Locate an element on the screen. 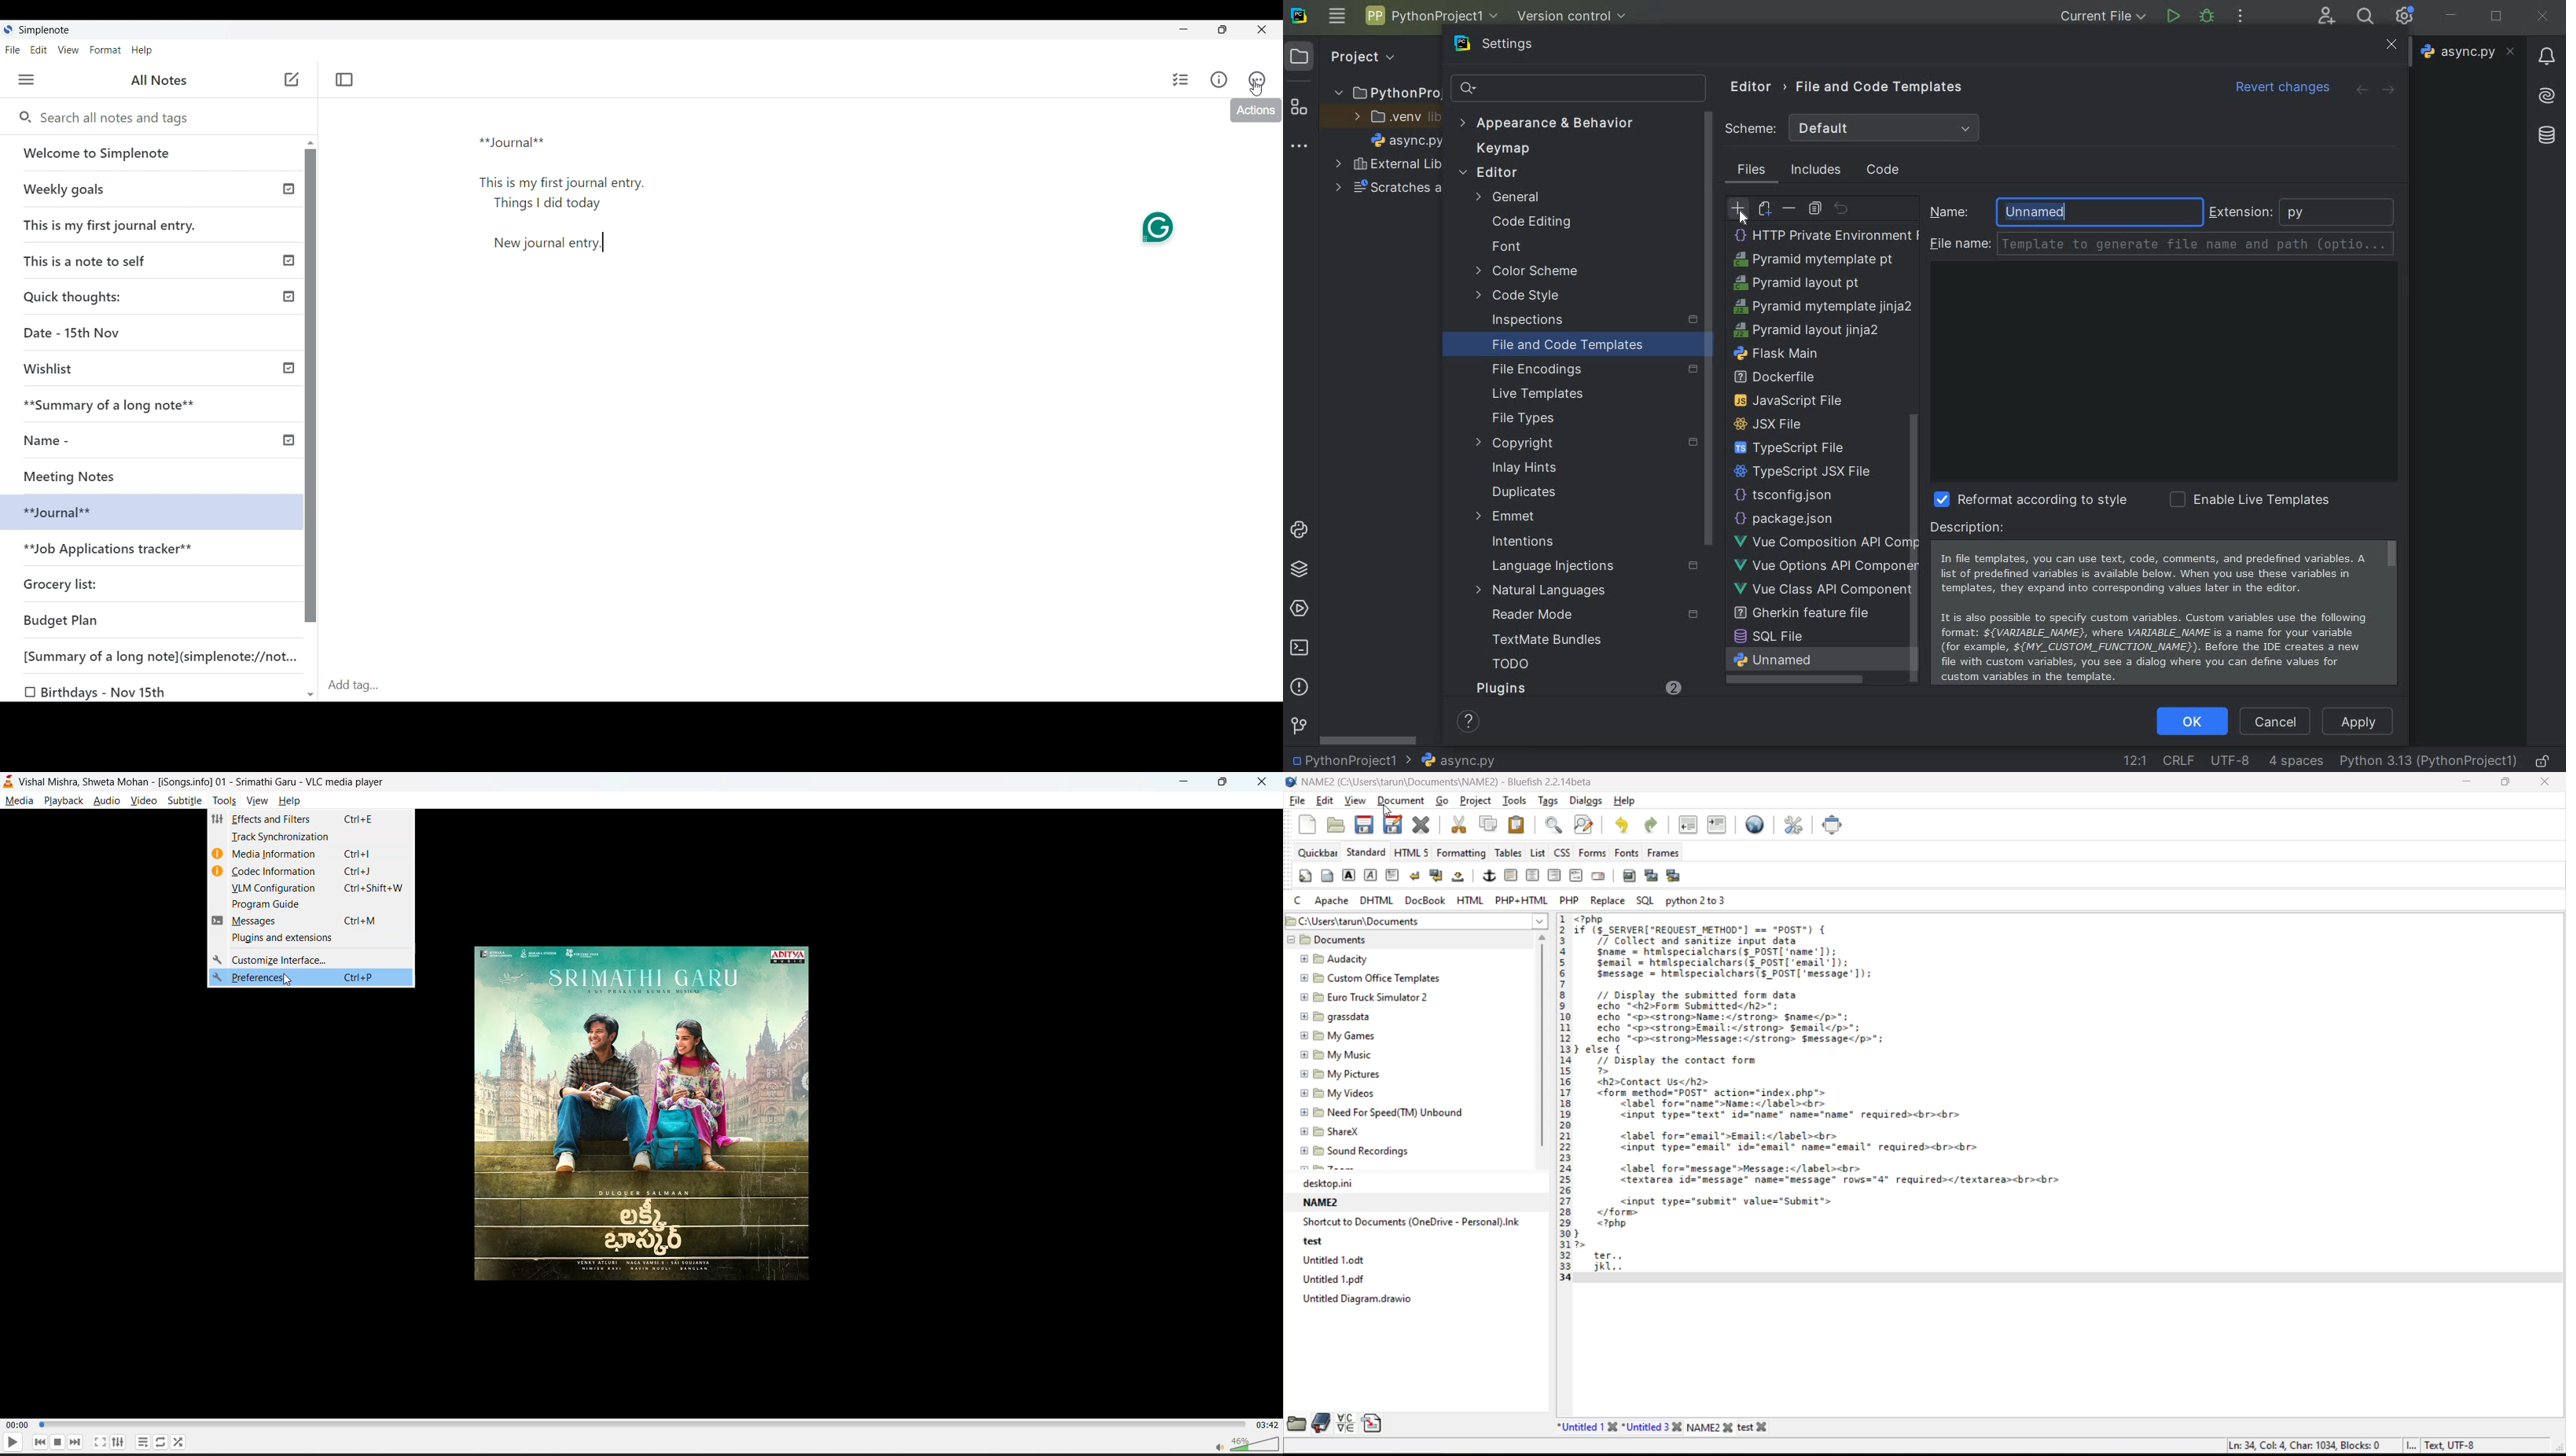 The image size is (2576, 1456). close is located at coordinates (1262, 784).